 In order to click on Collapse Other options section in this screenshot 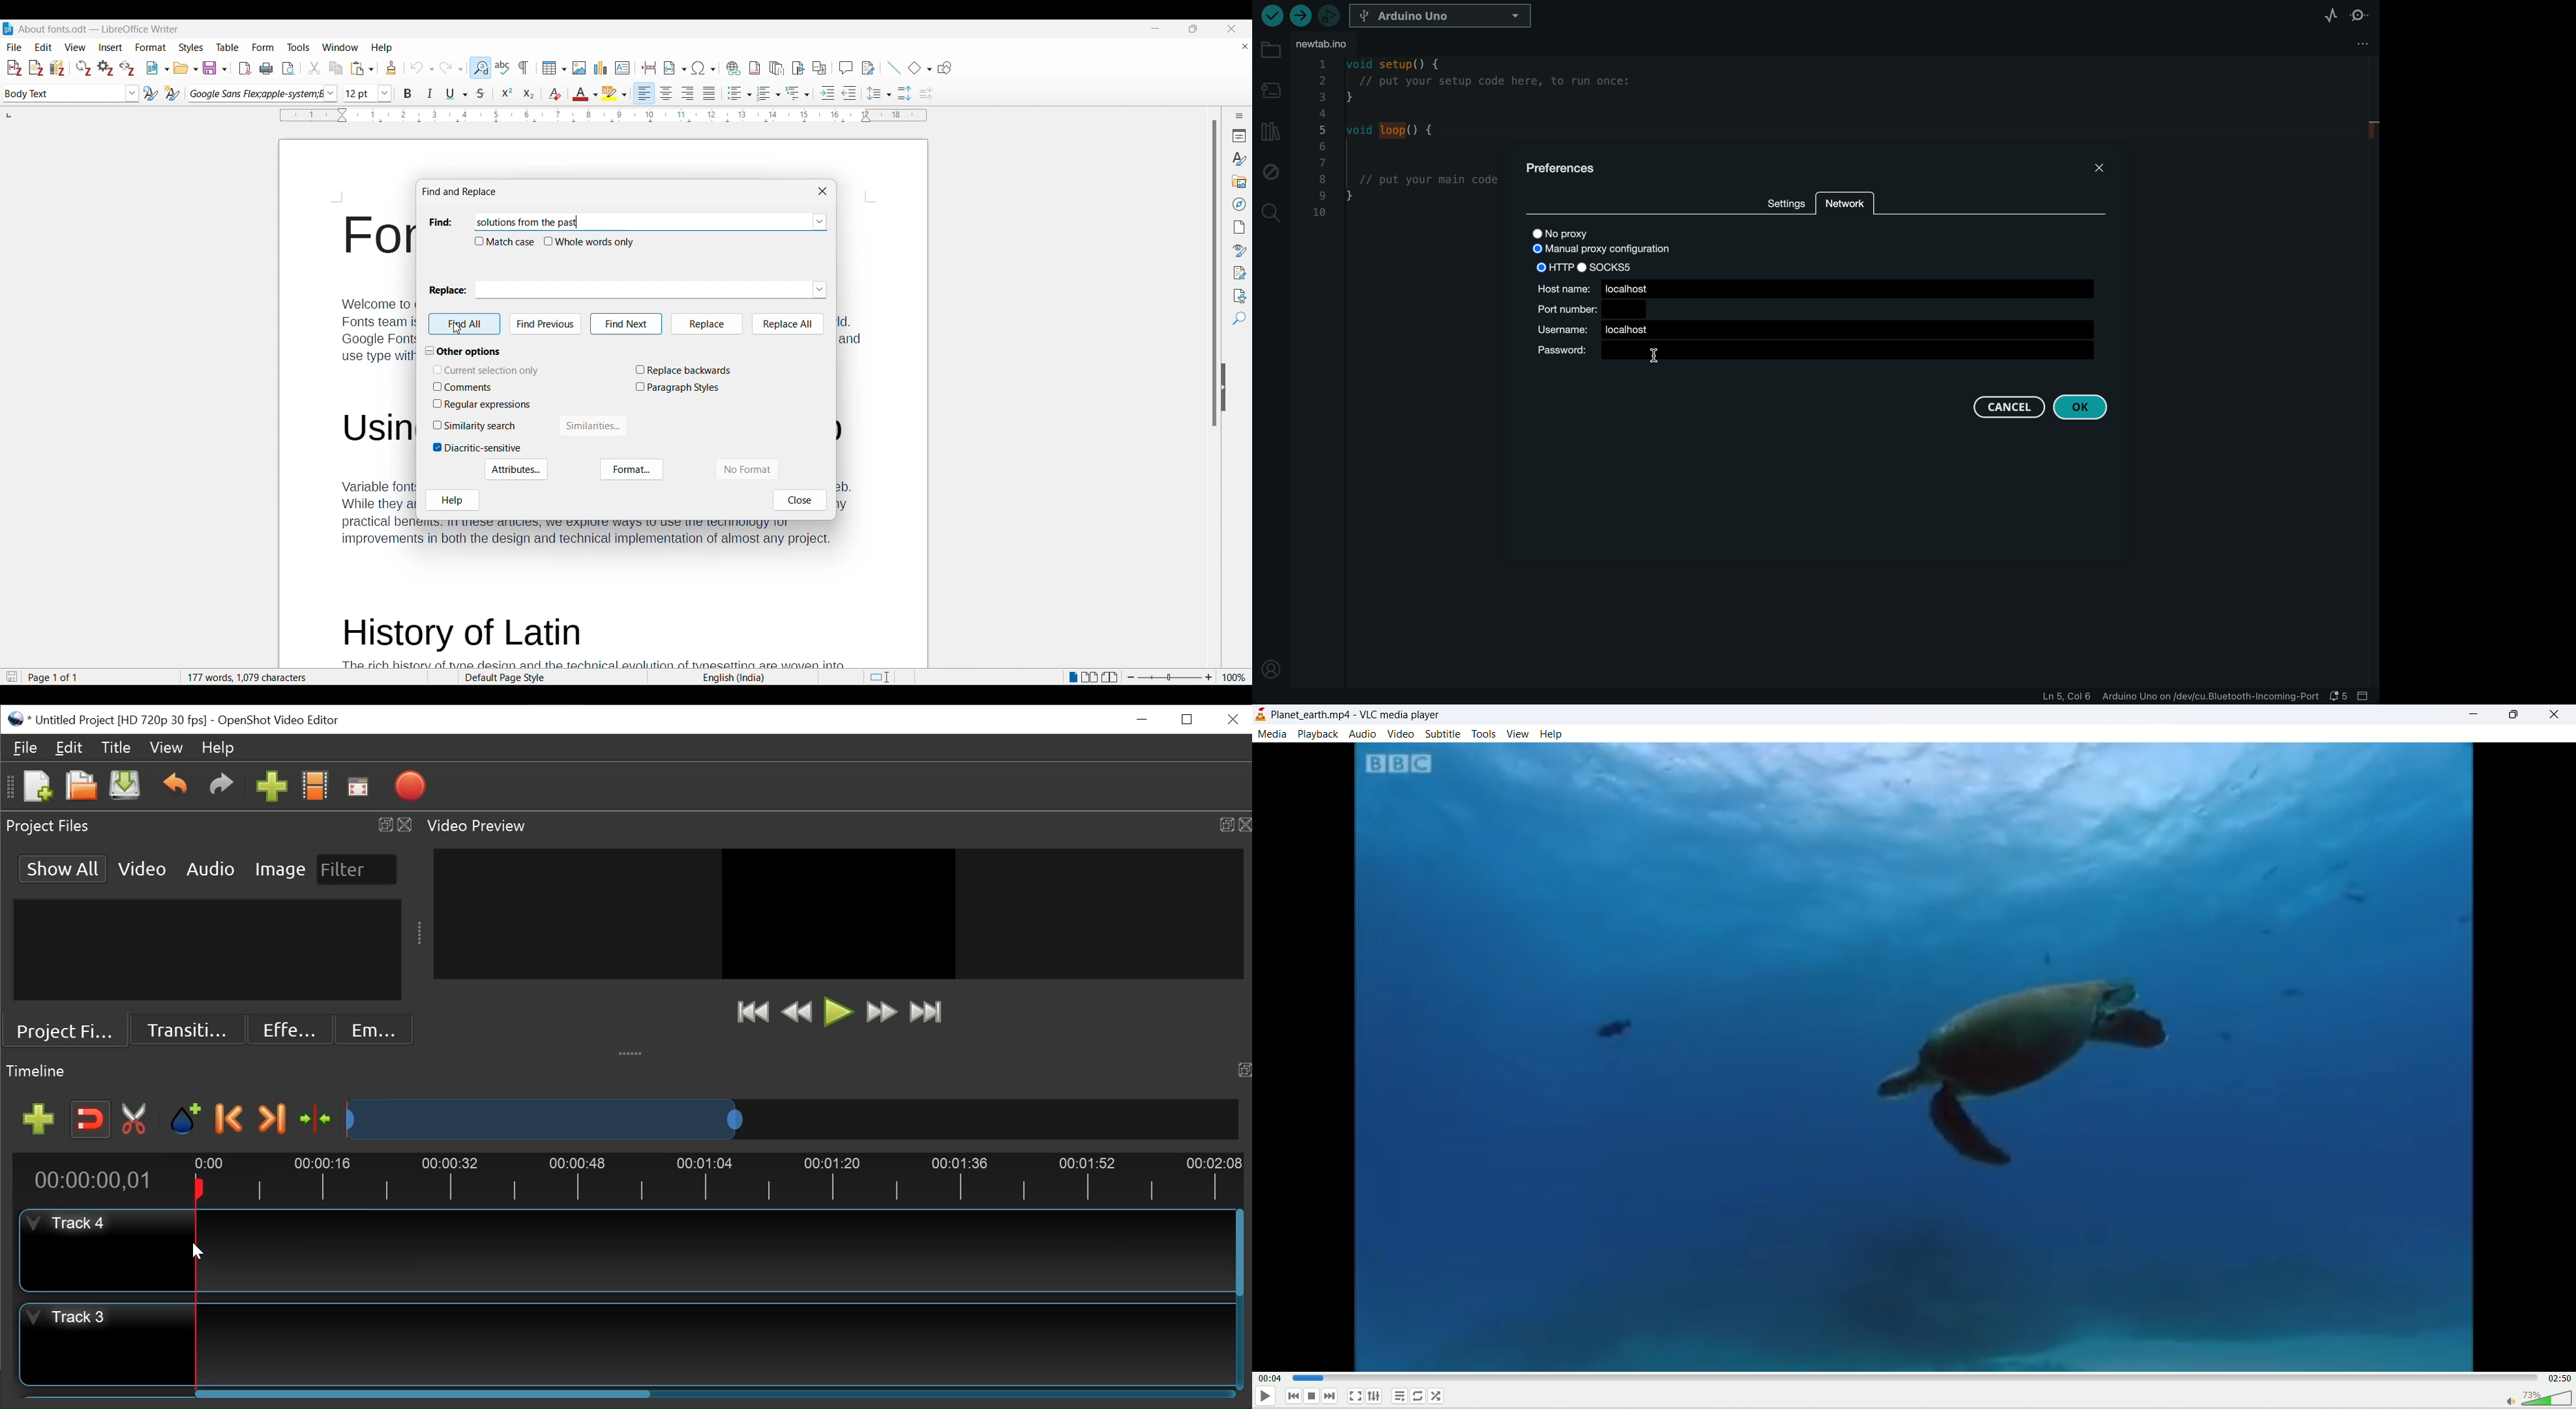, I will do `click(468, 352)`.